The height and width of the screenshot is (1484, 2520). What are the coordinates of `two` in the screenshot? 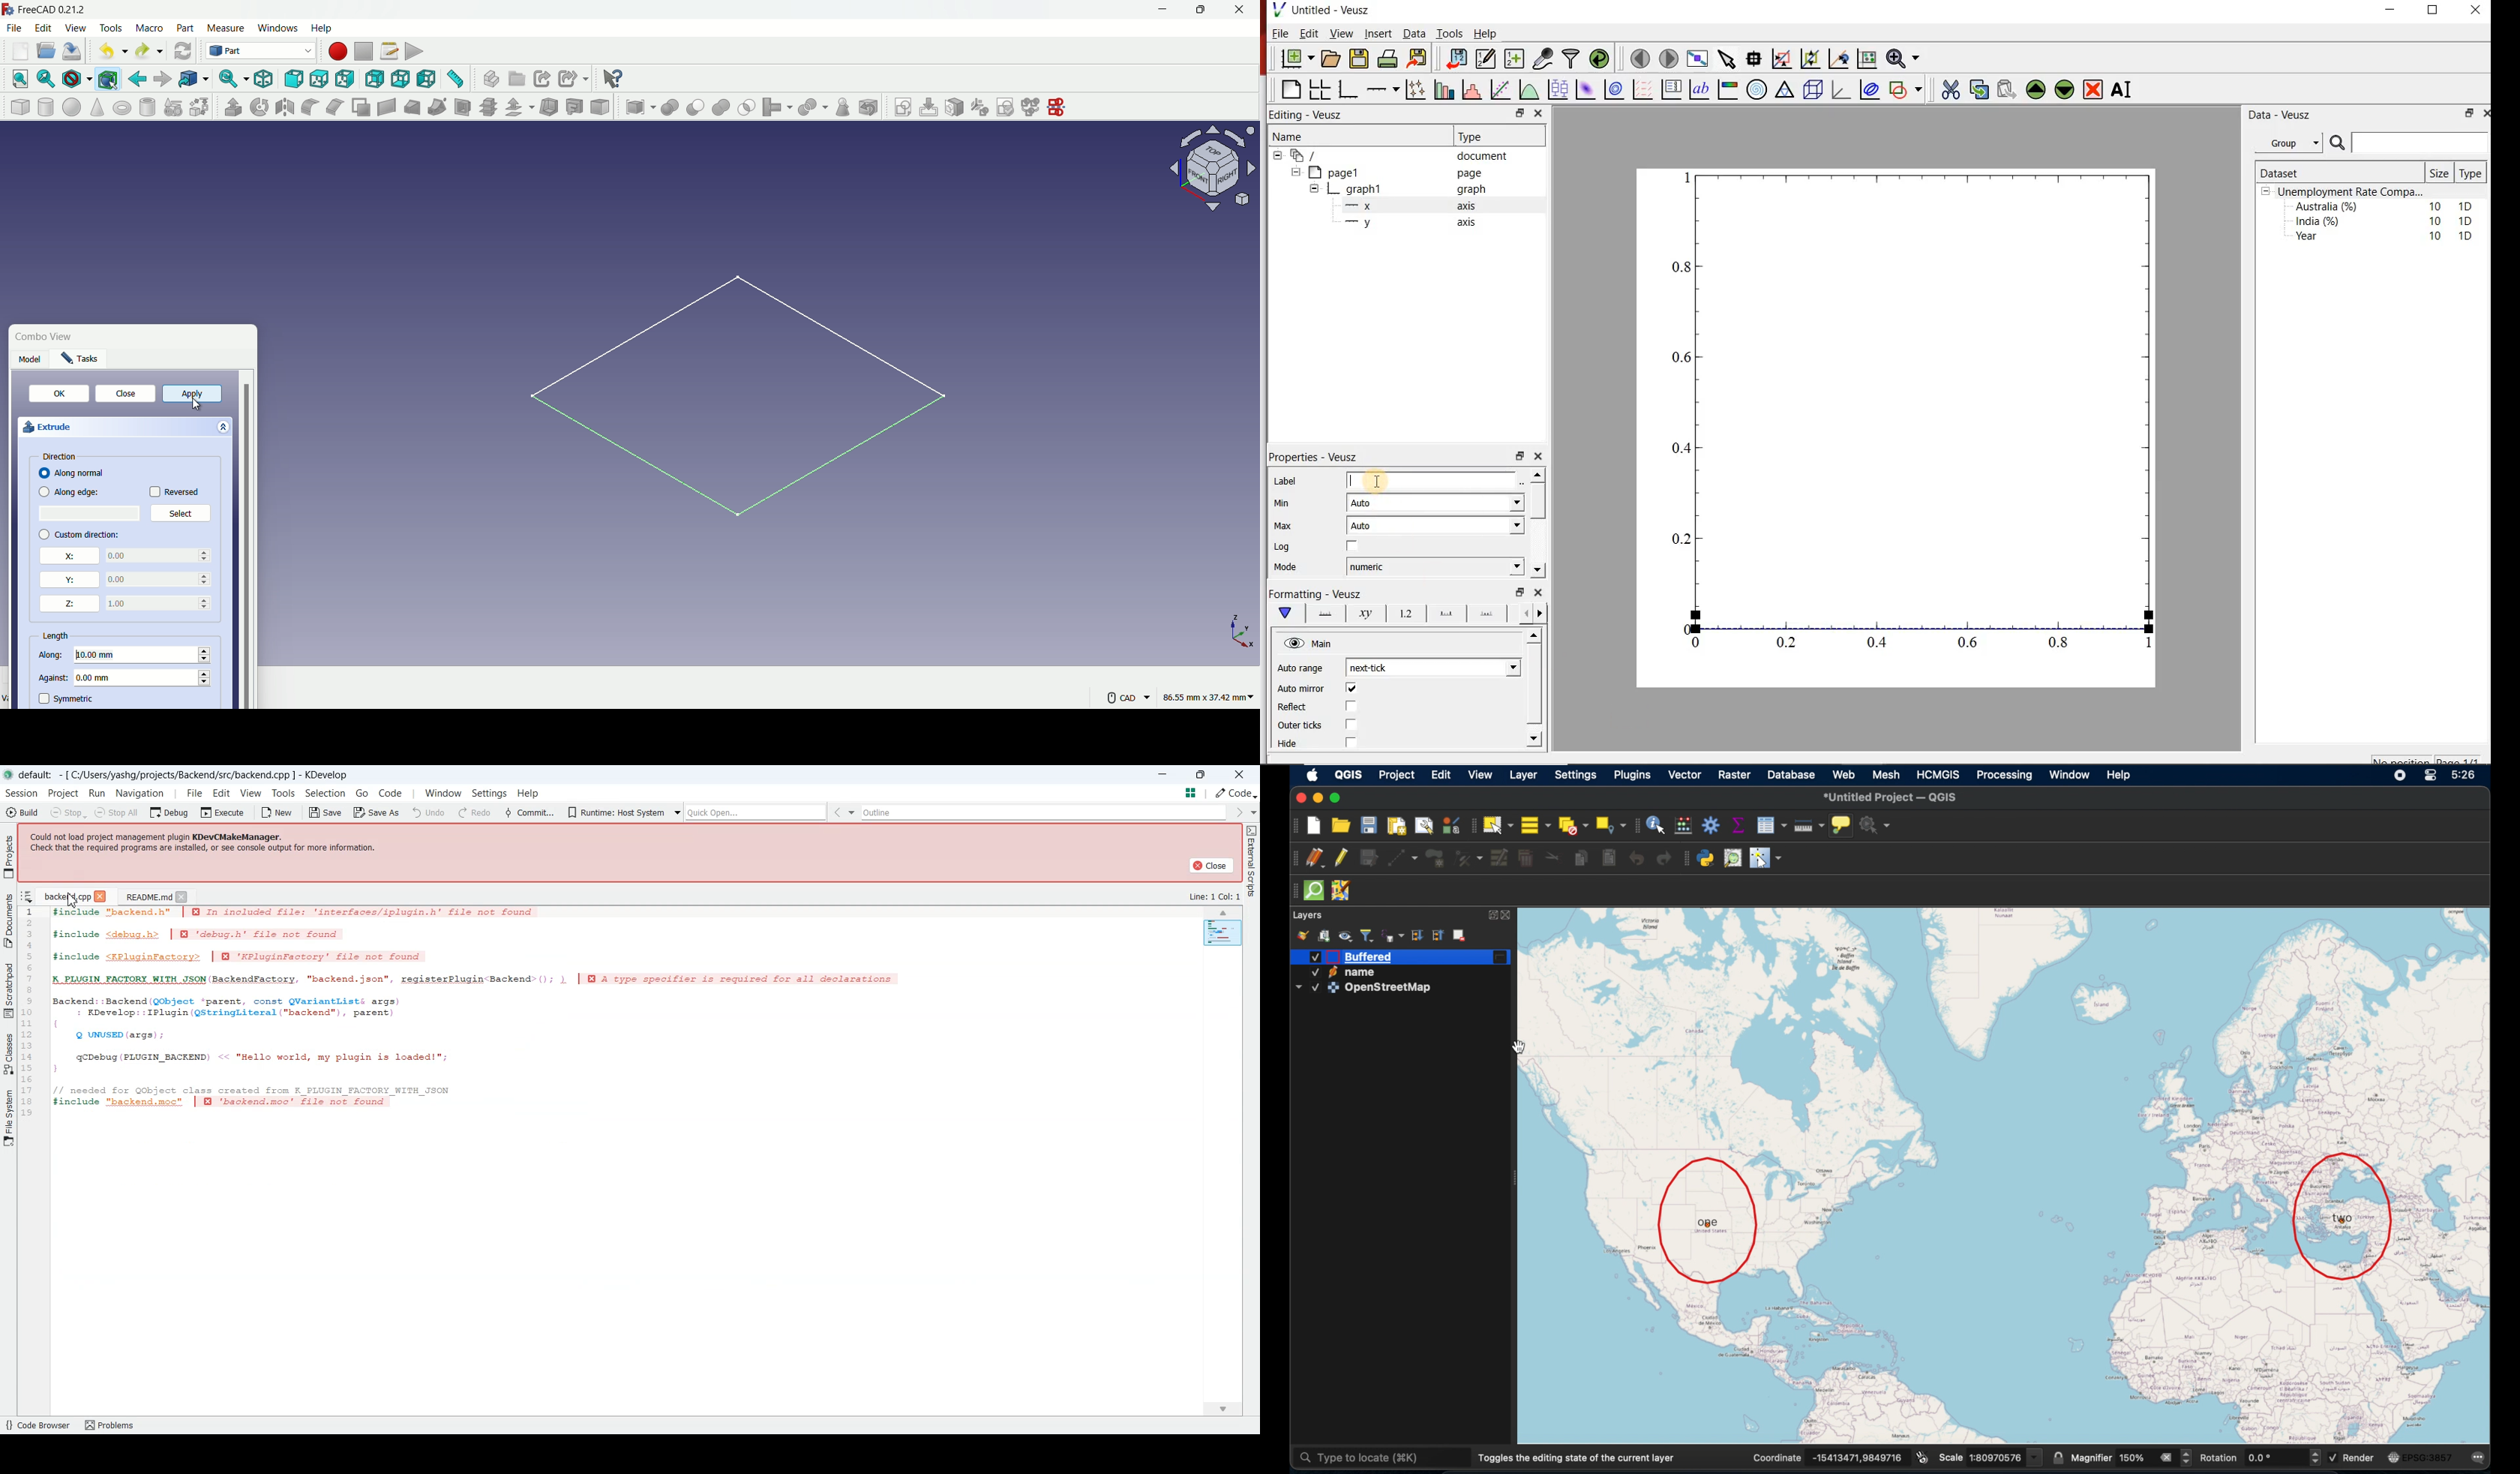 It's located at (2341, 1217).